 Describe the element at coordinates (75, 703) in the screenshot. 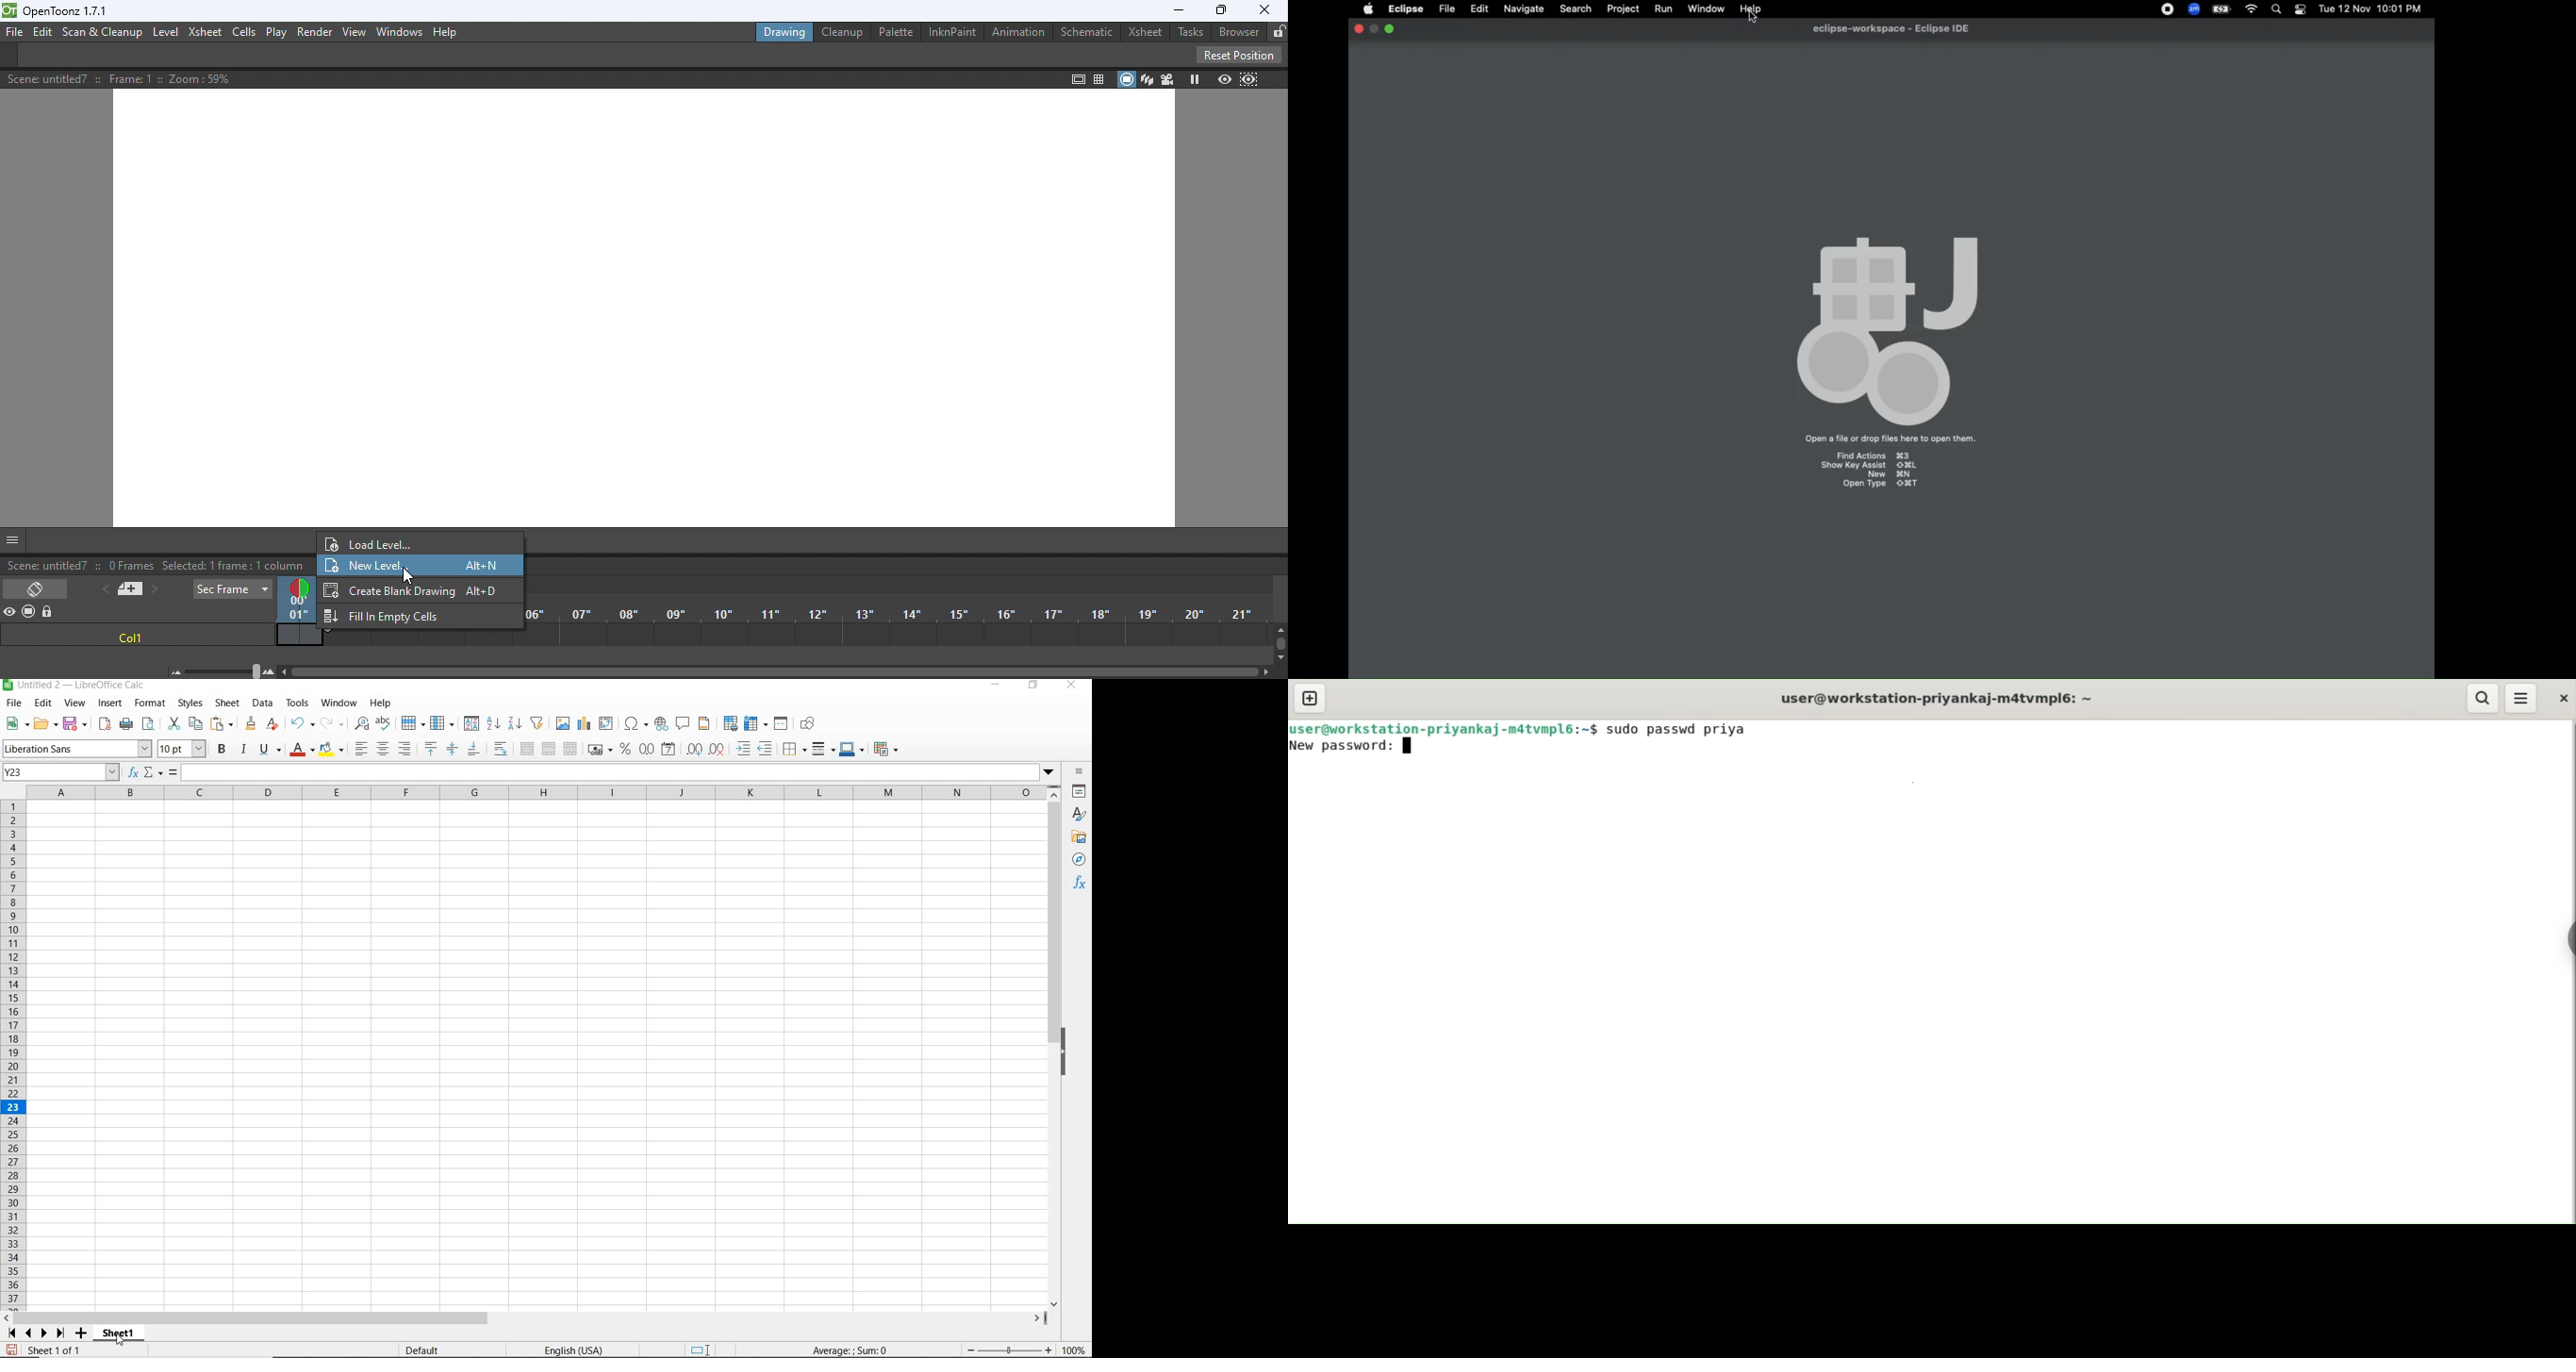

I see `VIEW` at that location.